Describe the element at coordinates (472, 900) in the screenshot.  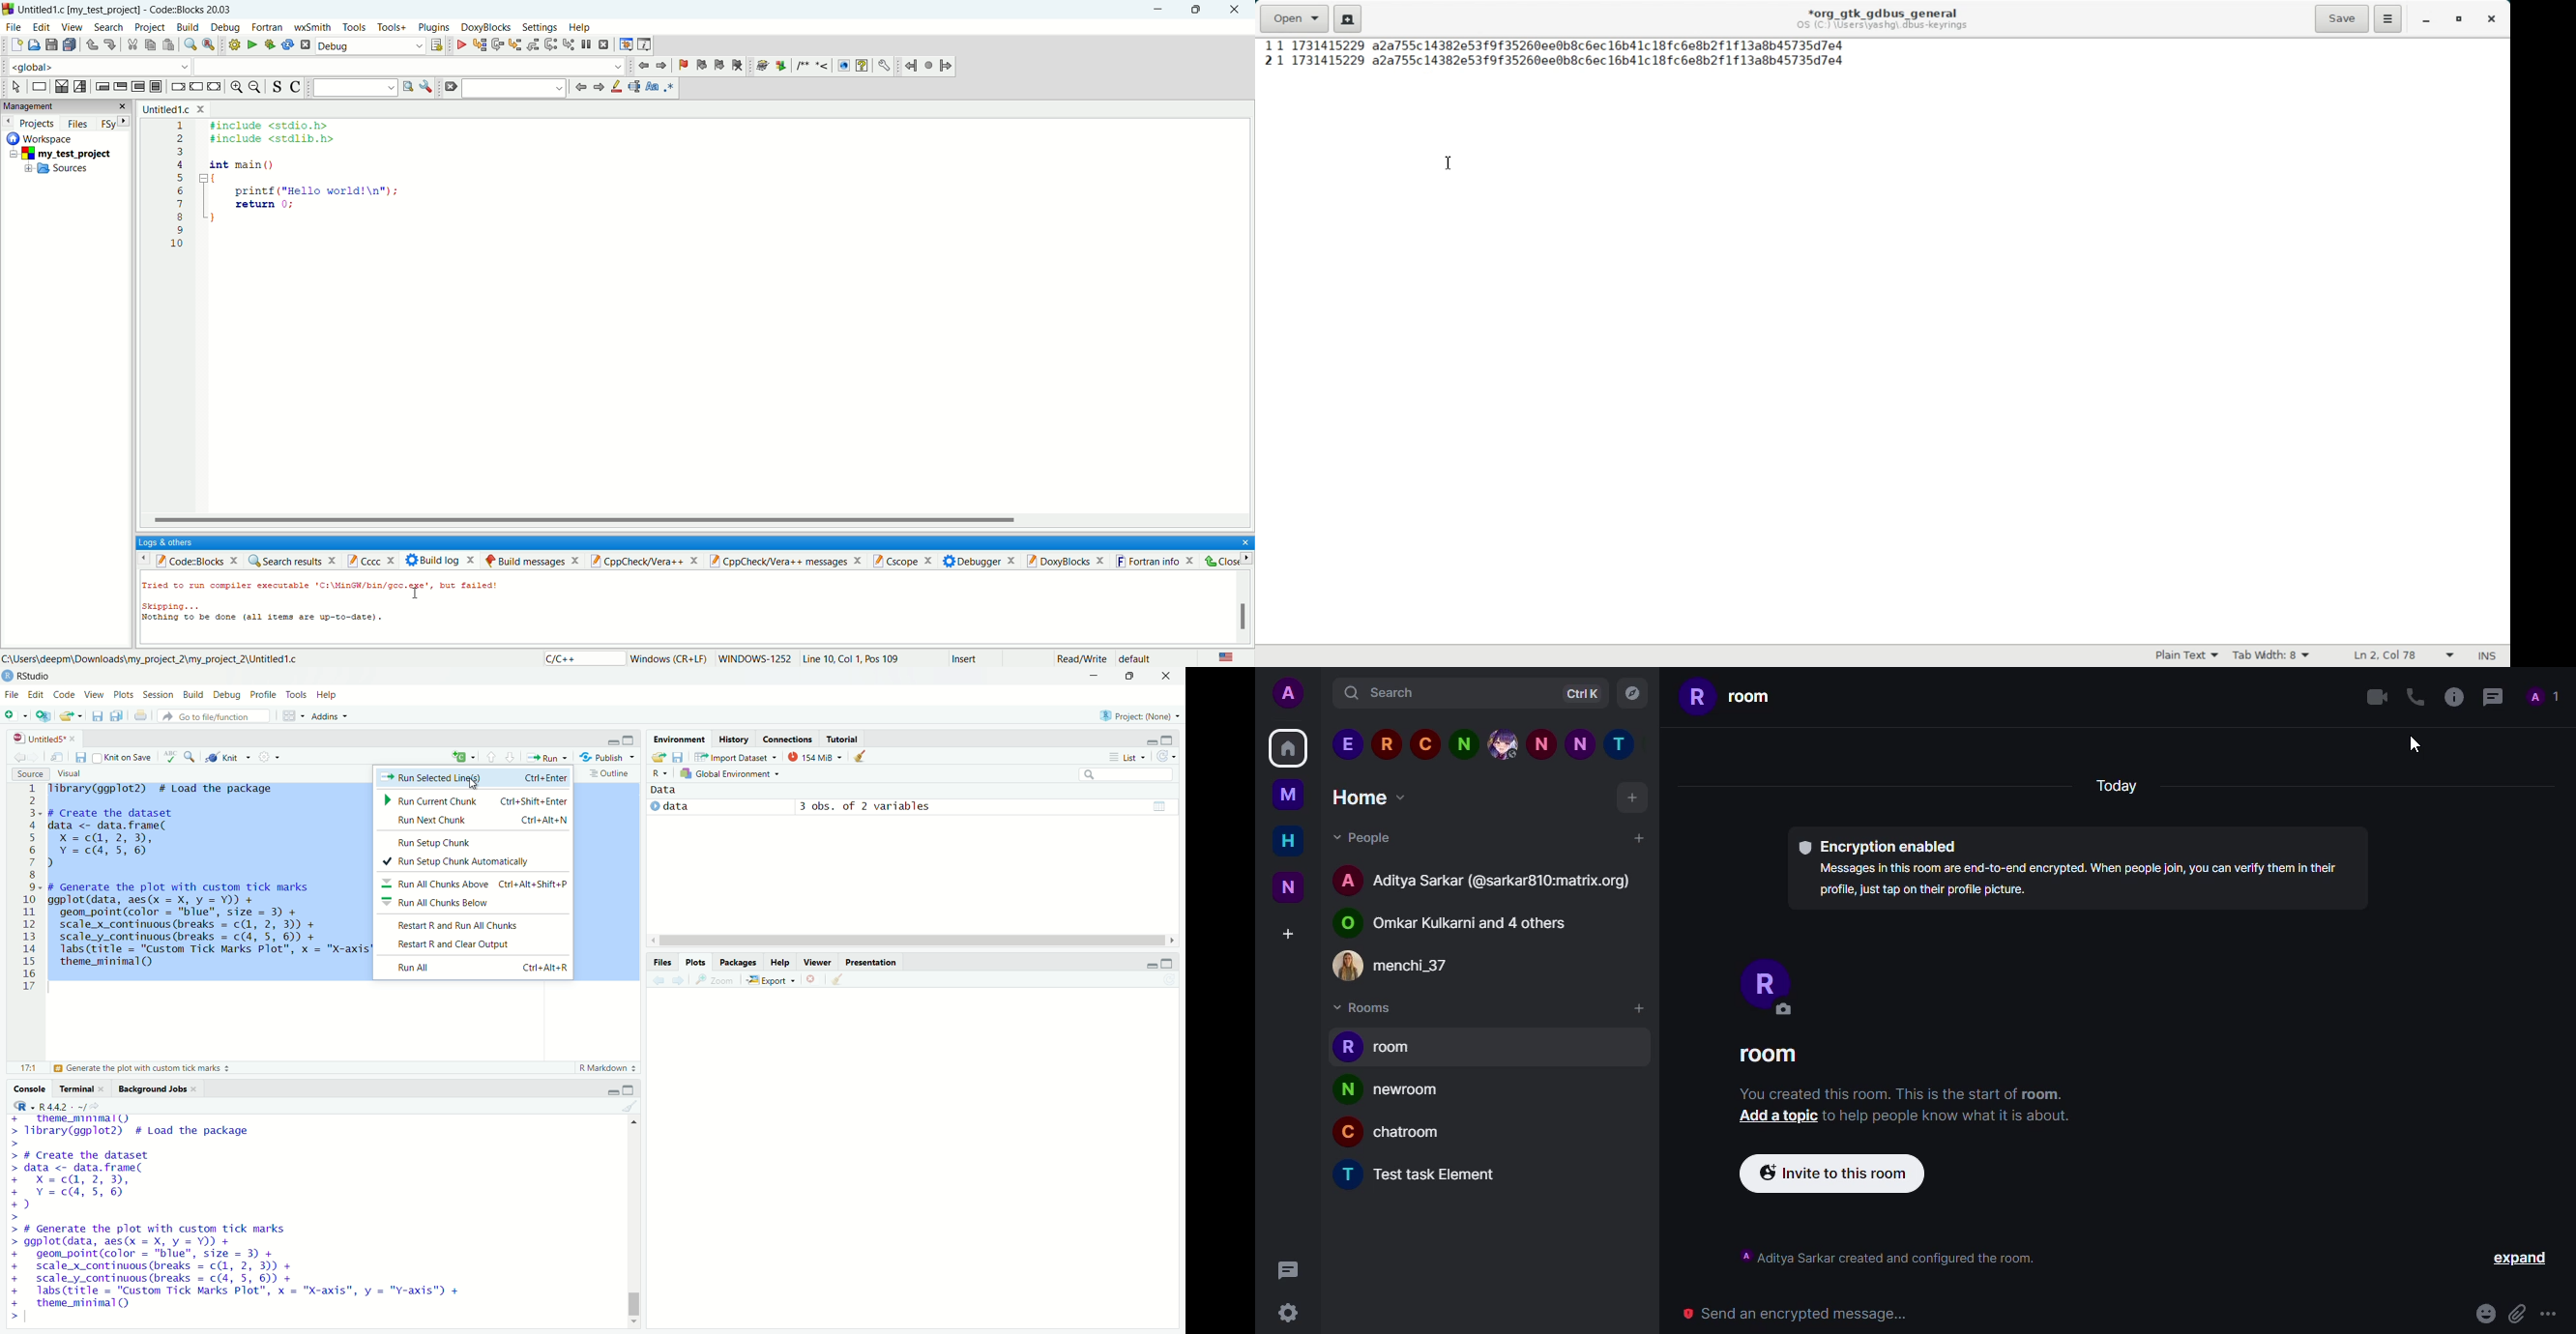
I see `Run All Chunks Below` at that location.